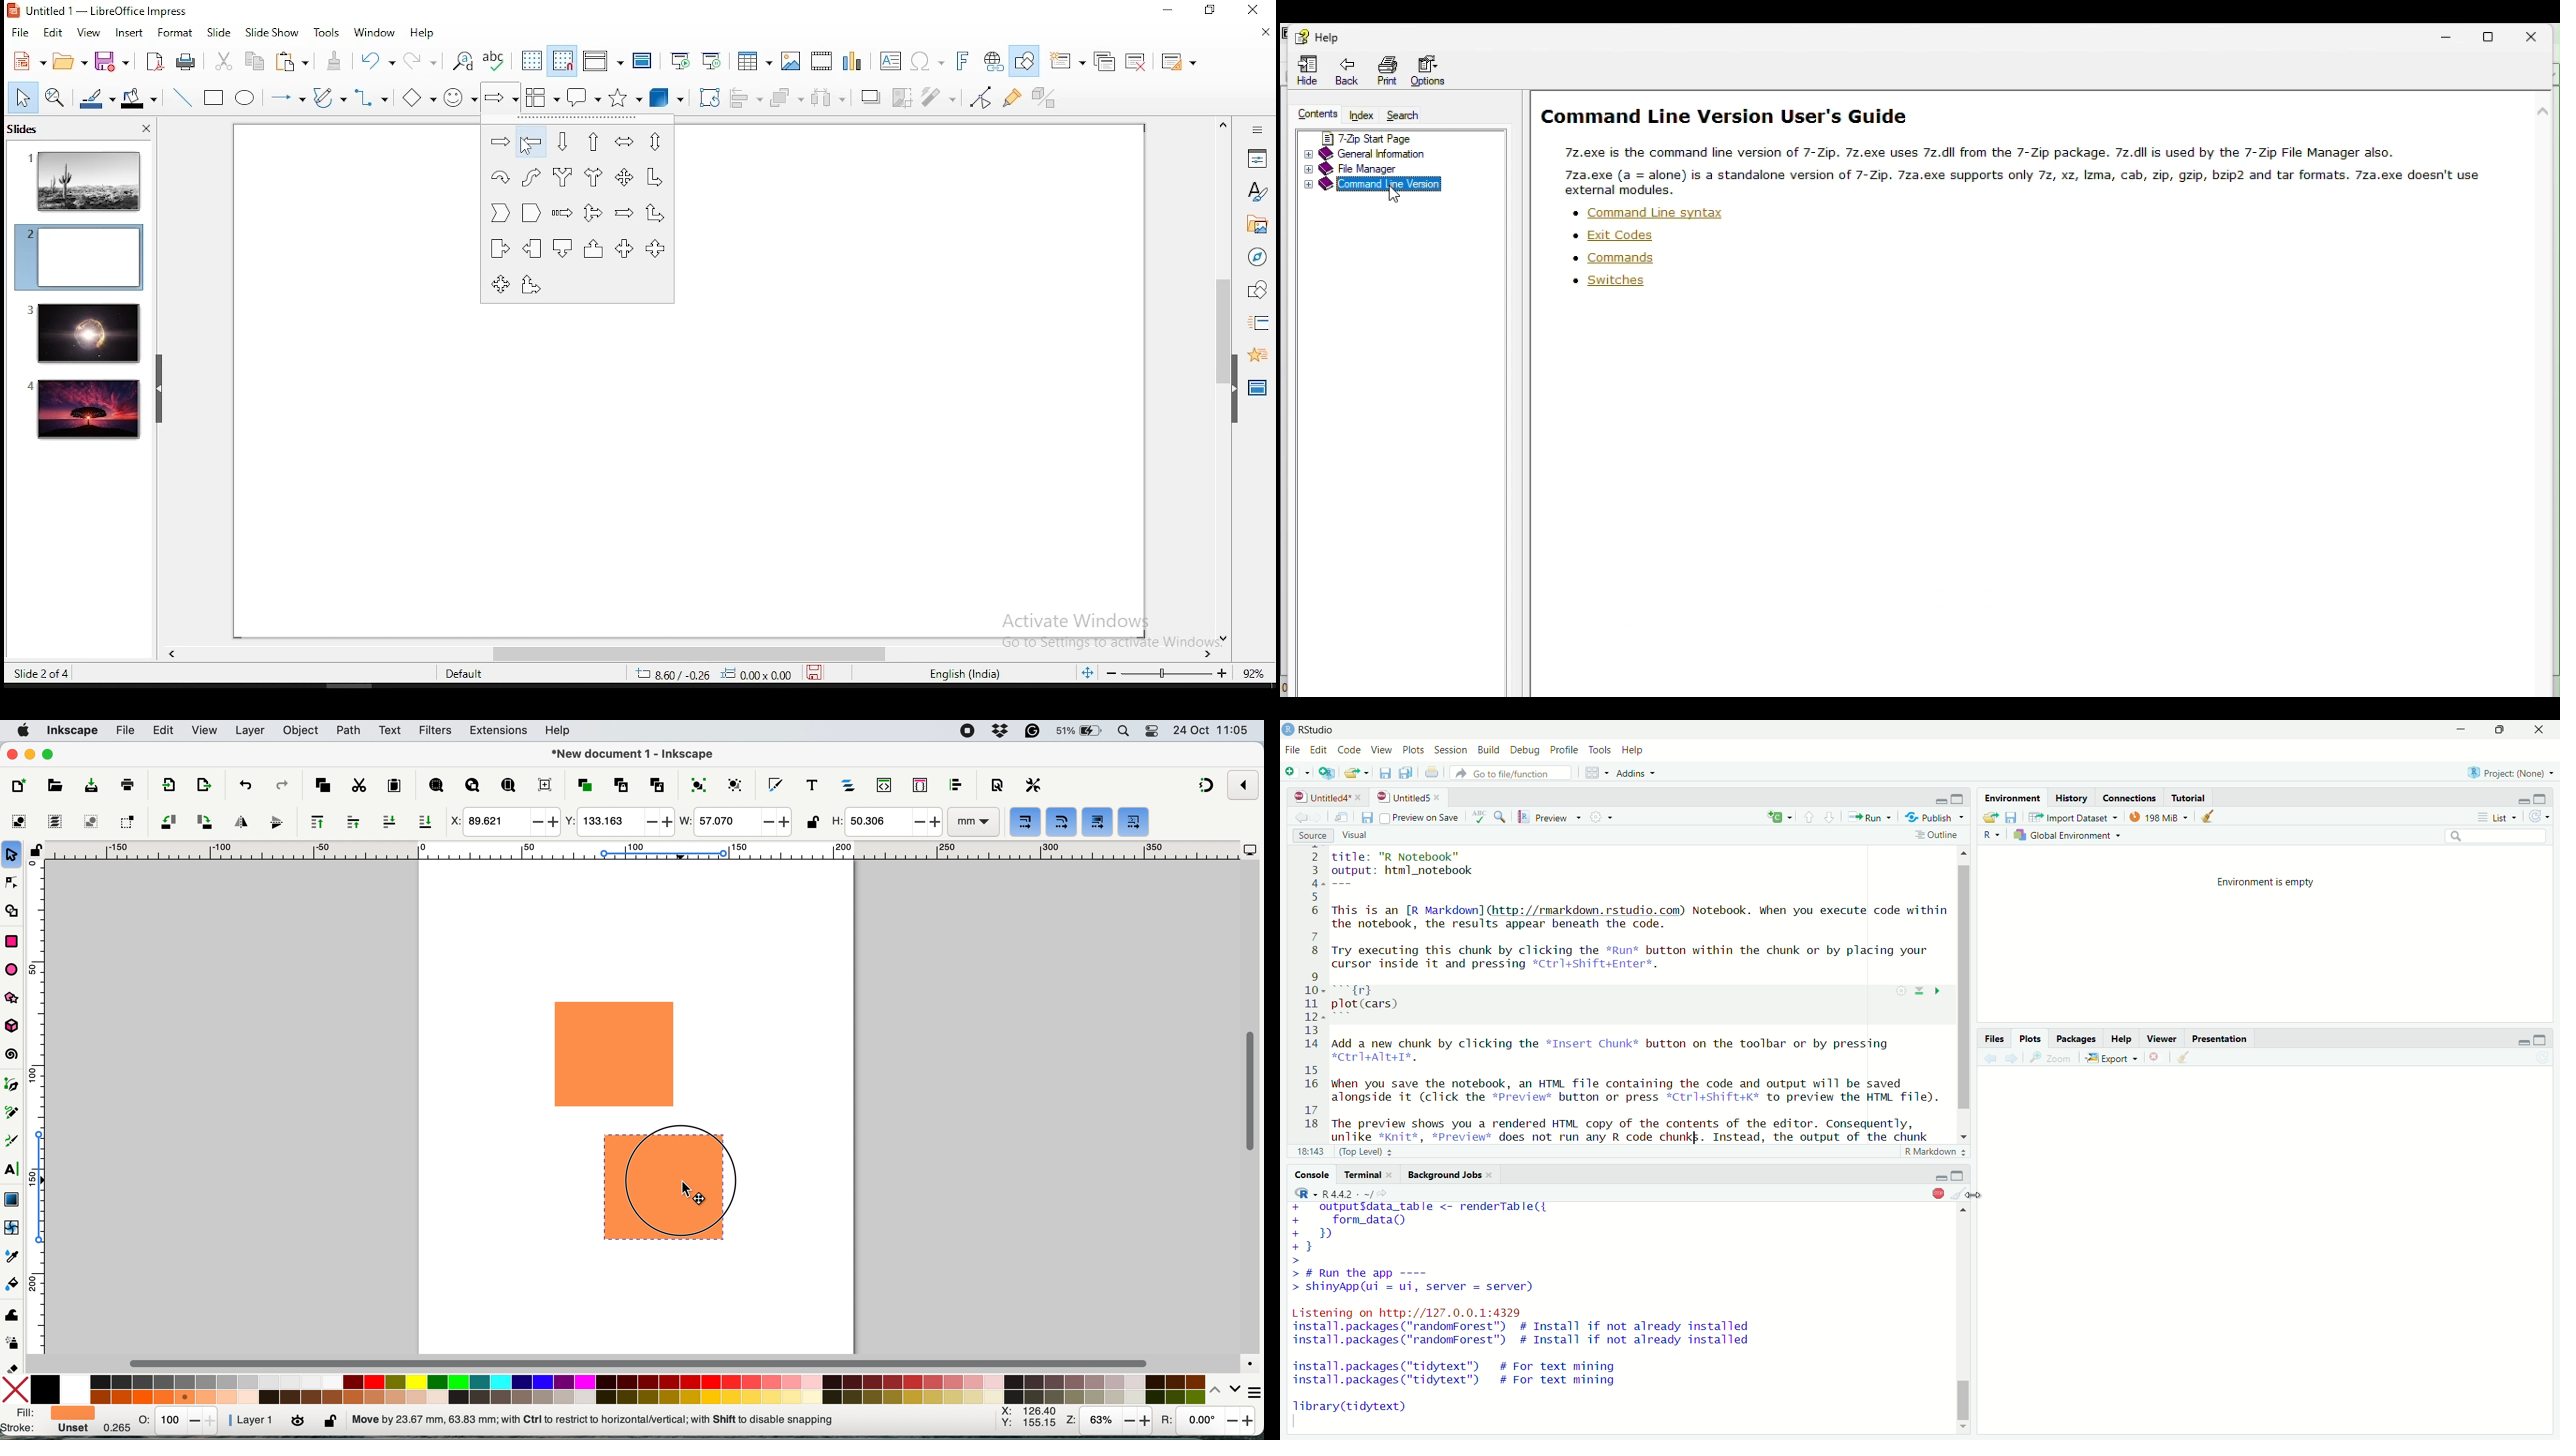 The width and height of the screenshot is (2576, 1456). I want to click on File, so click(1292, 749).